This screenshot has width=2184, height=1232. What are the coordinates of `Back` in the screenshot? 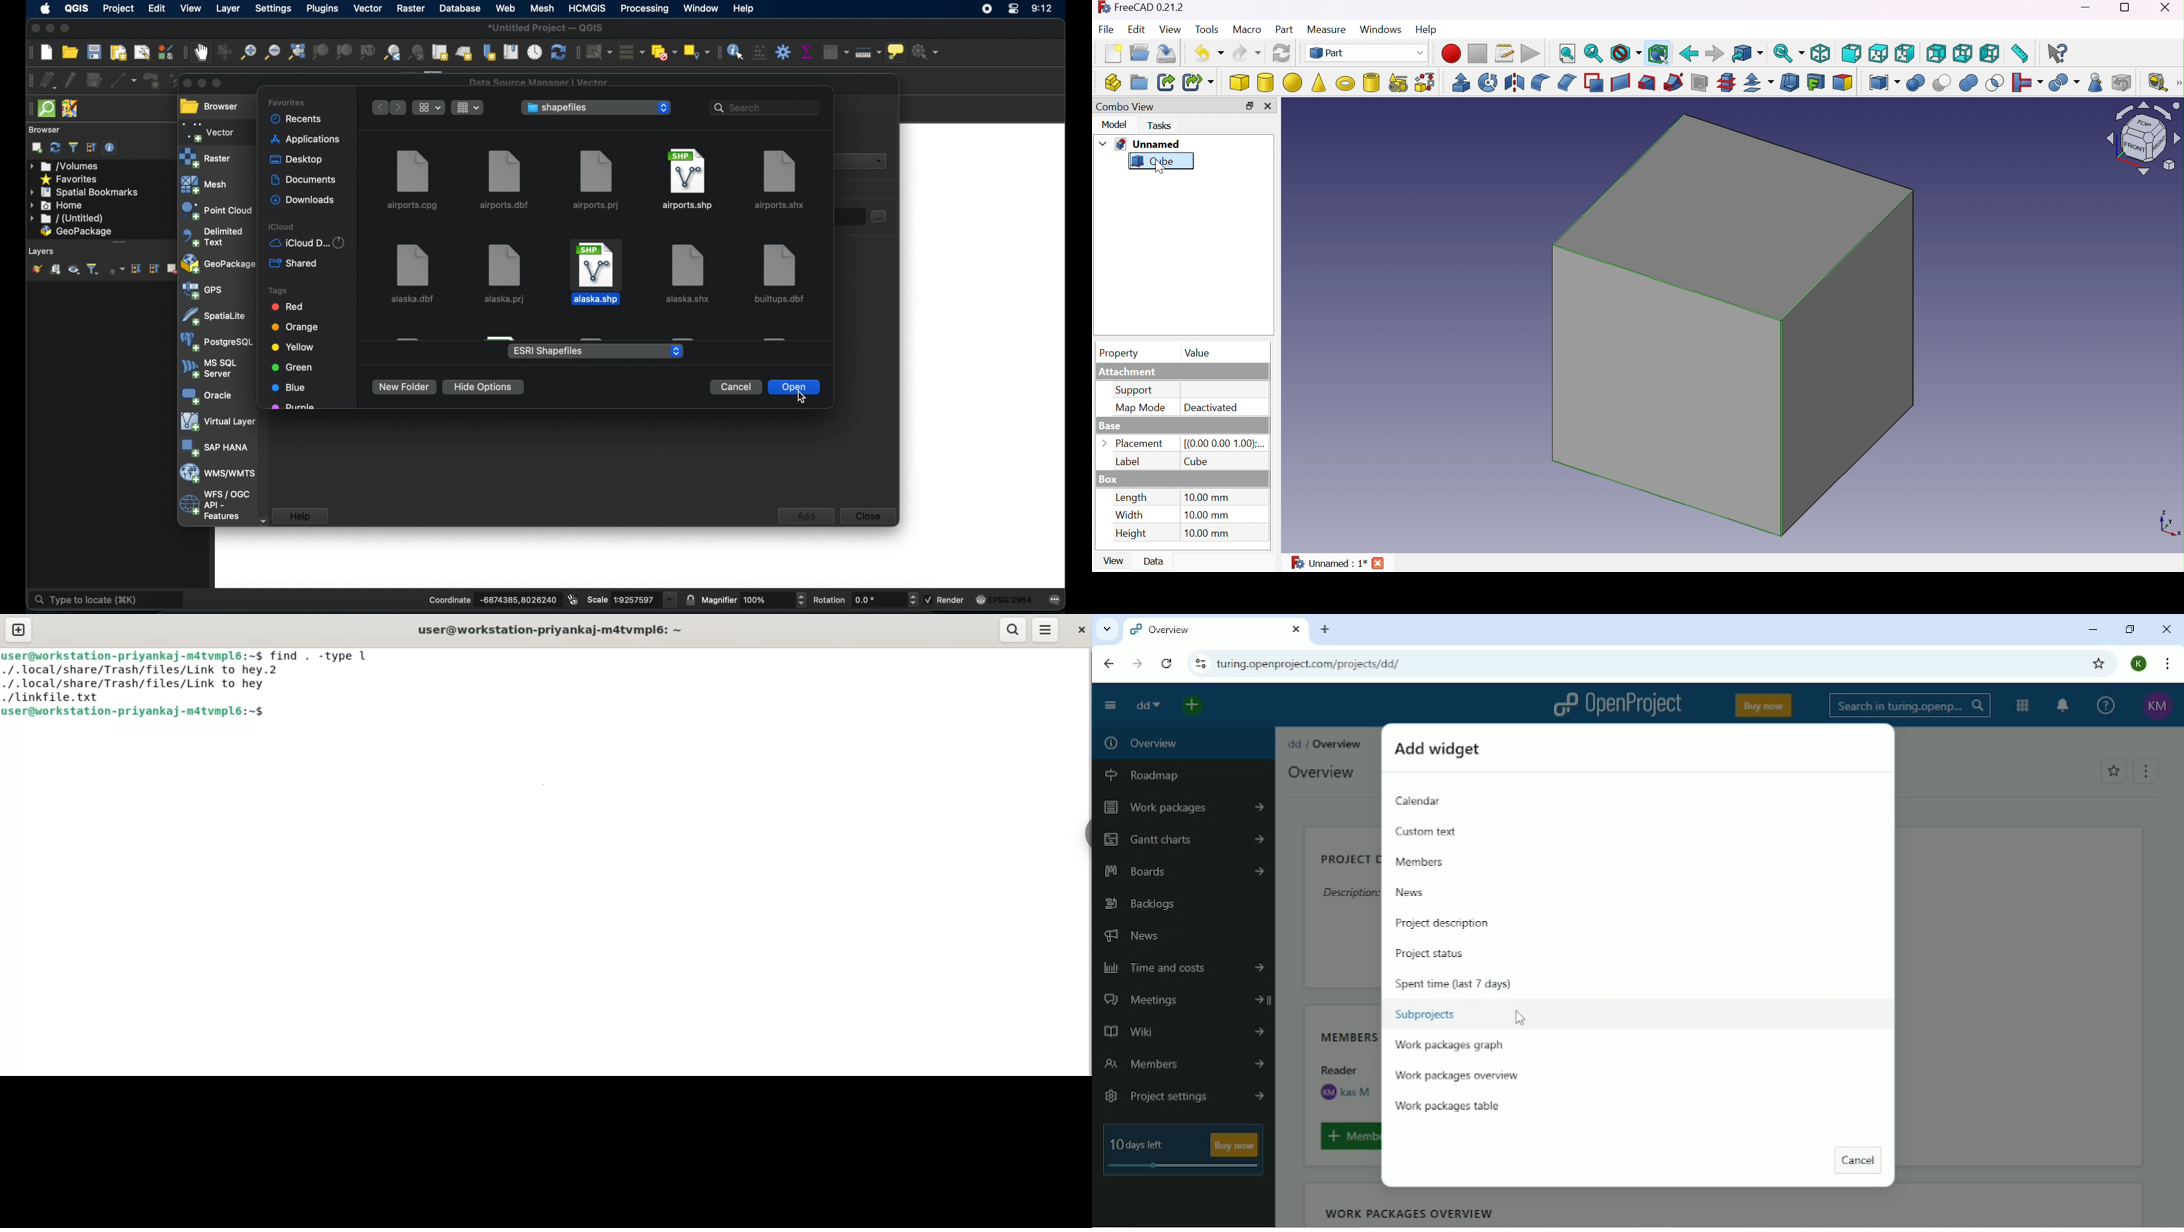 It's located at (1110, 663).